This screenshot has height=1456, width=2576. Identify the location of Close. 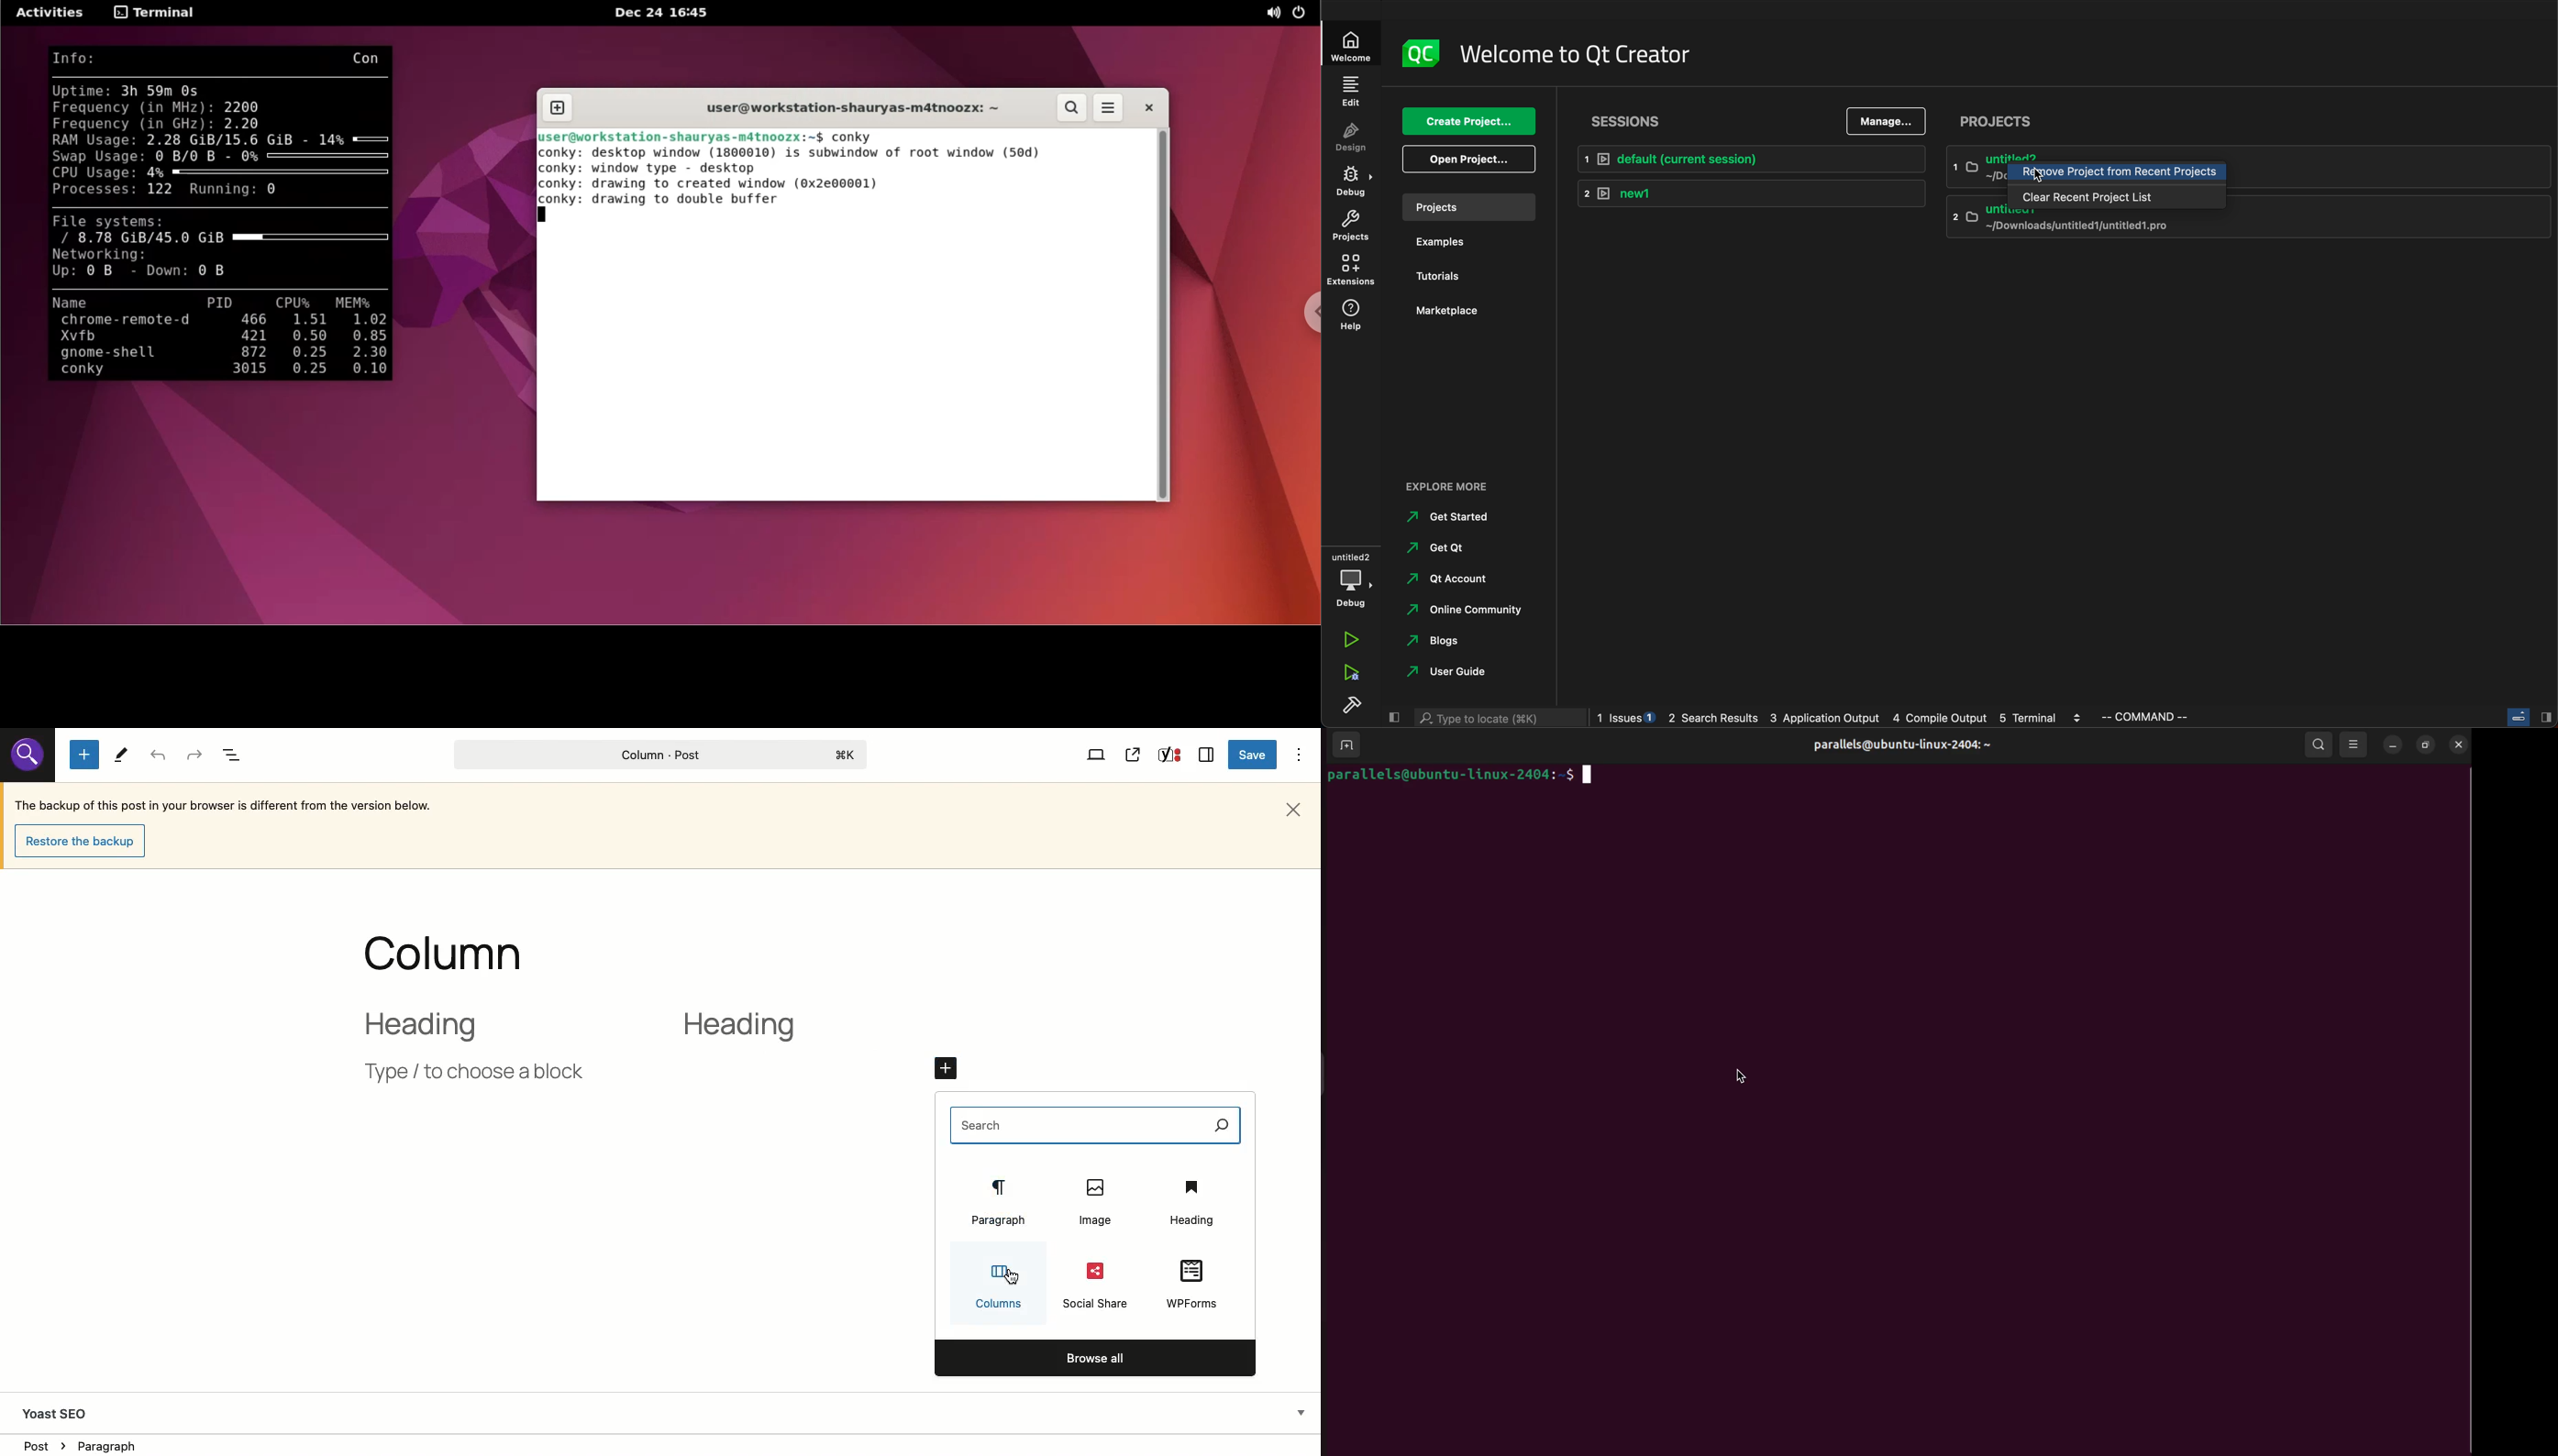
(1297, 808).